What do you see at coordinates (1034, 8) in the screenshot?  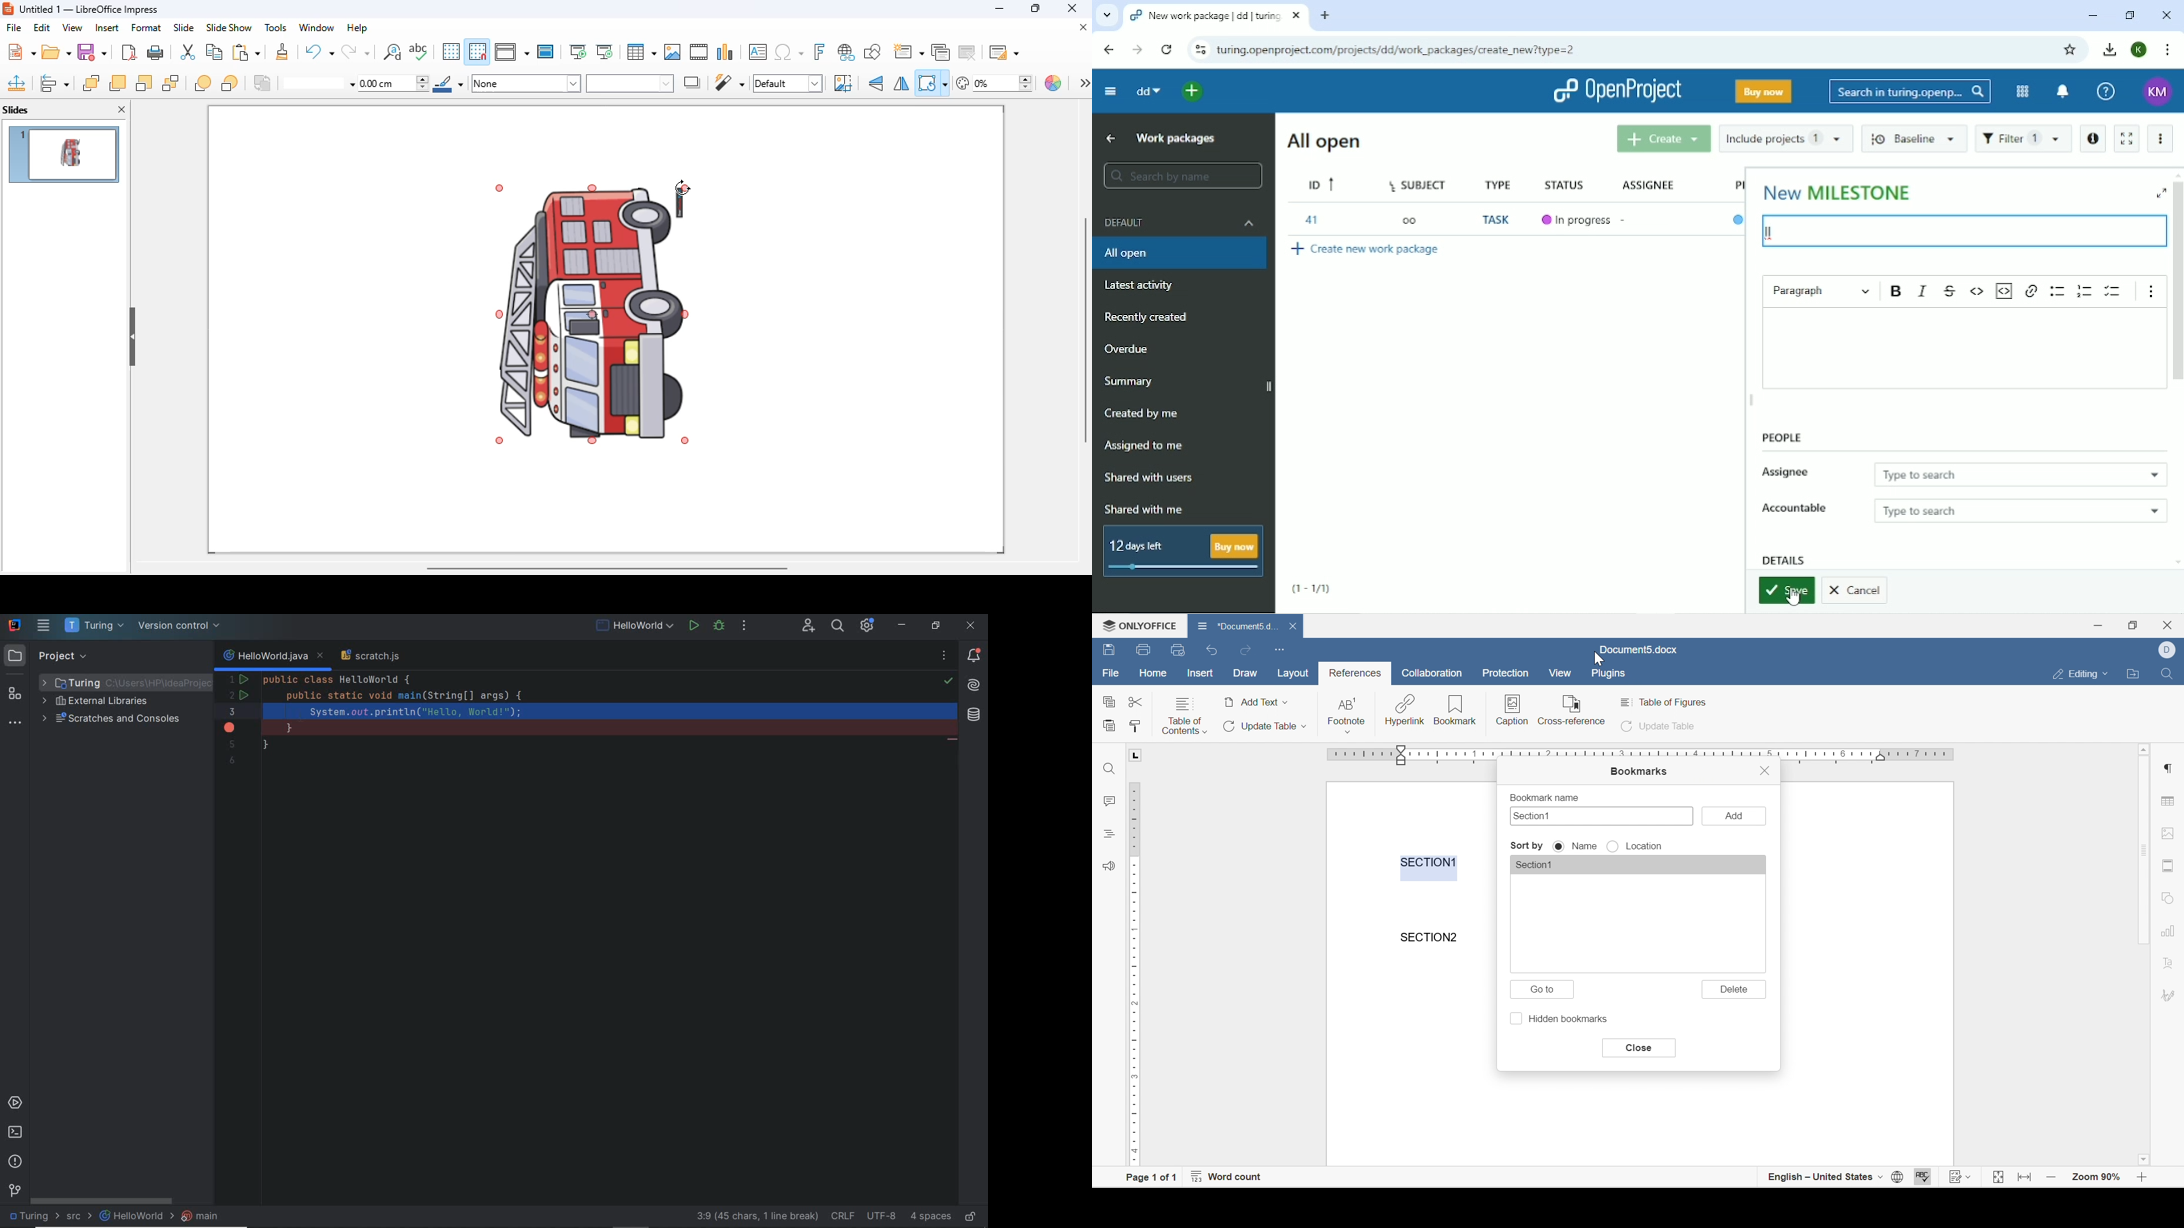 I see `maximize` at bounding box center [1034, 8].